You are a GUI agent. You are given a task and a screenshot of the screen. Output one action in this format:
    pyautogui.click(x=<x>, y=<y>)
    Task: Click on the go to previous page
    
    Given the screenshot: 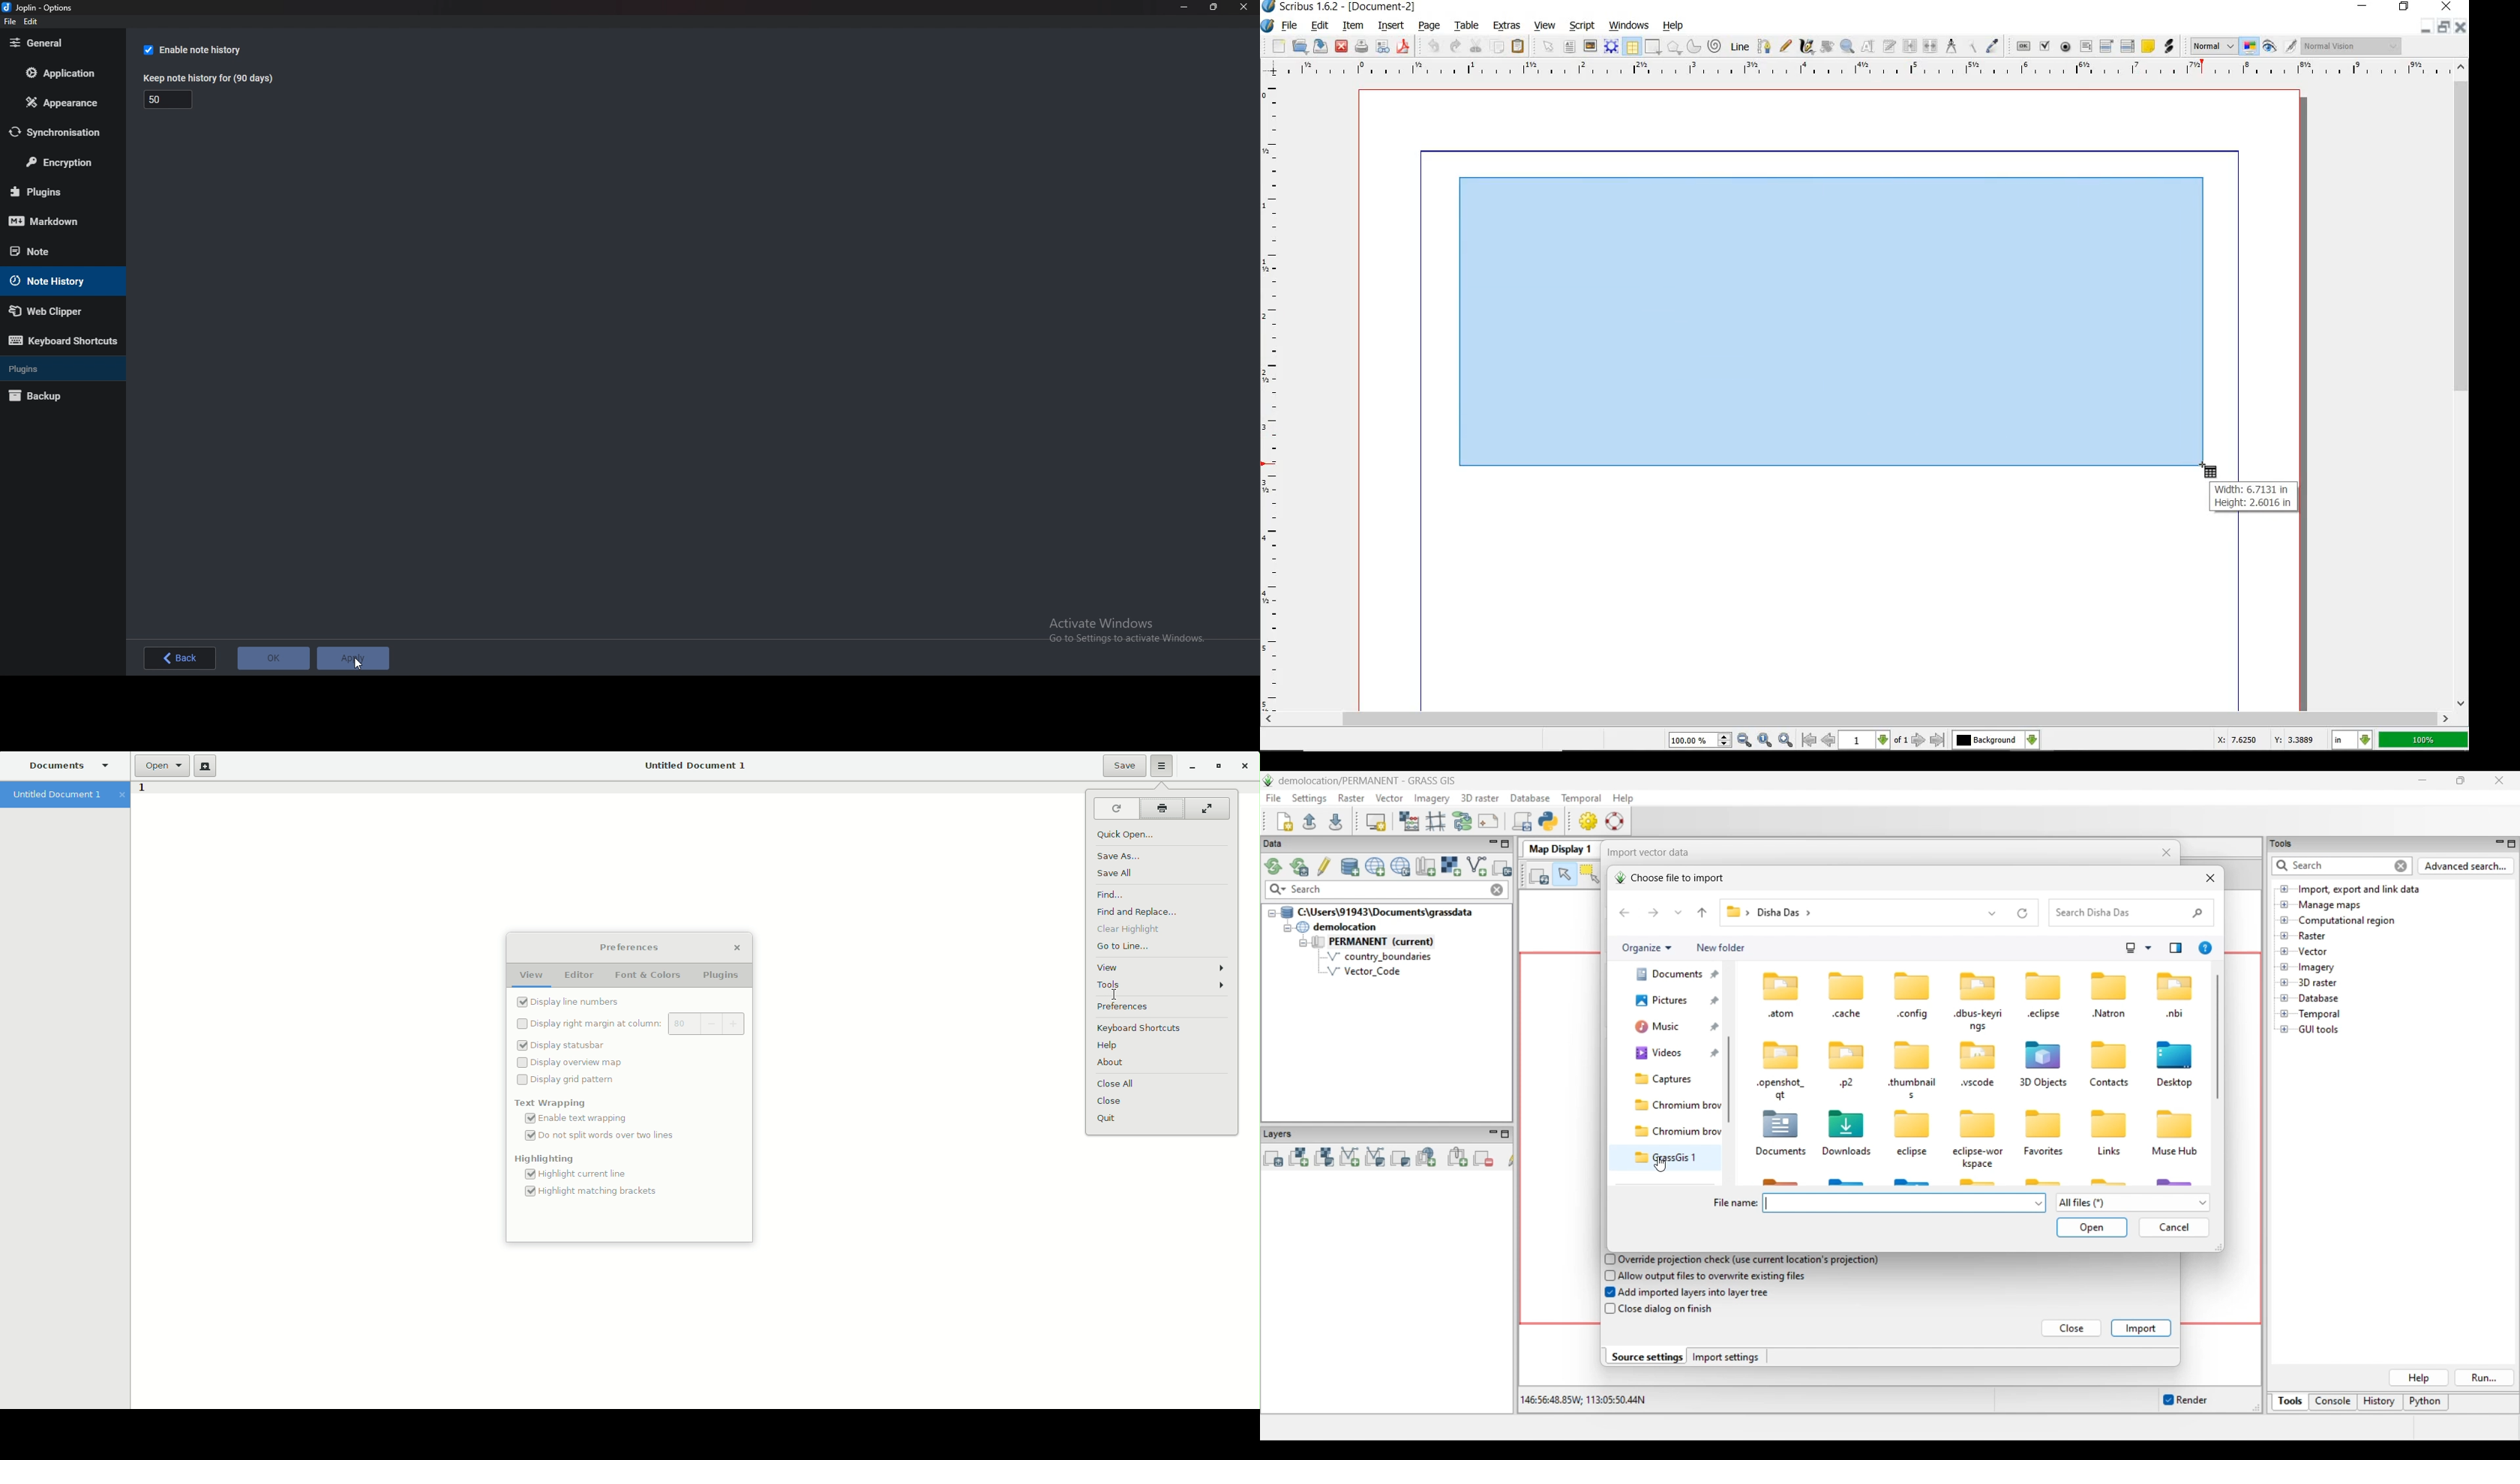 What is the action you would take?
    pyautogui.click(x=1829, y=741)
    